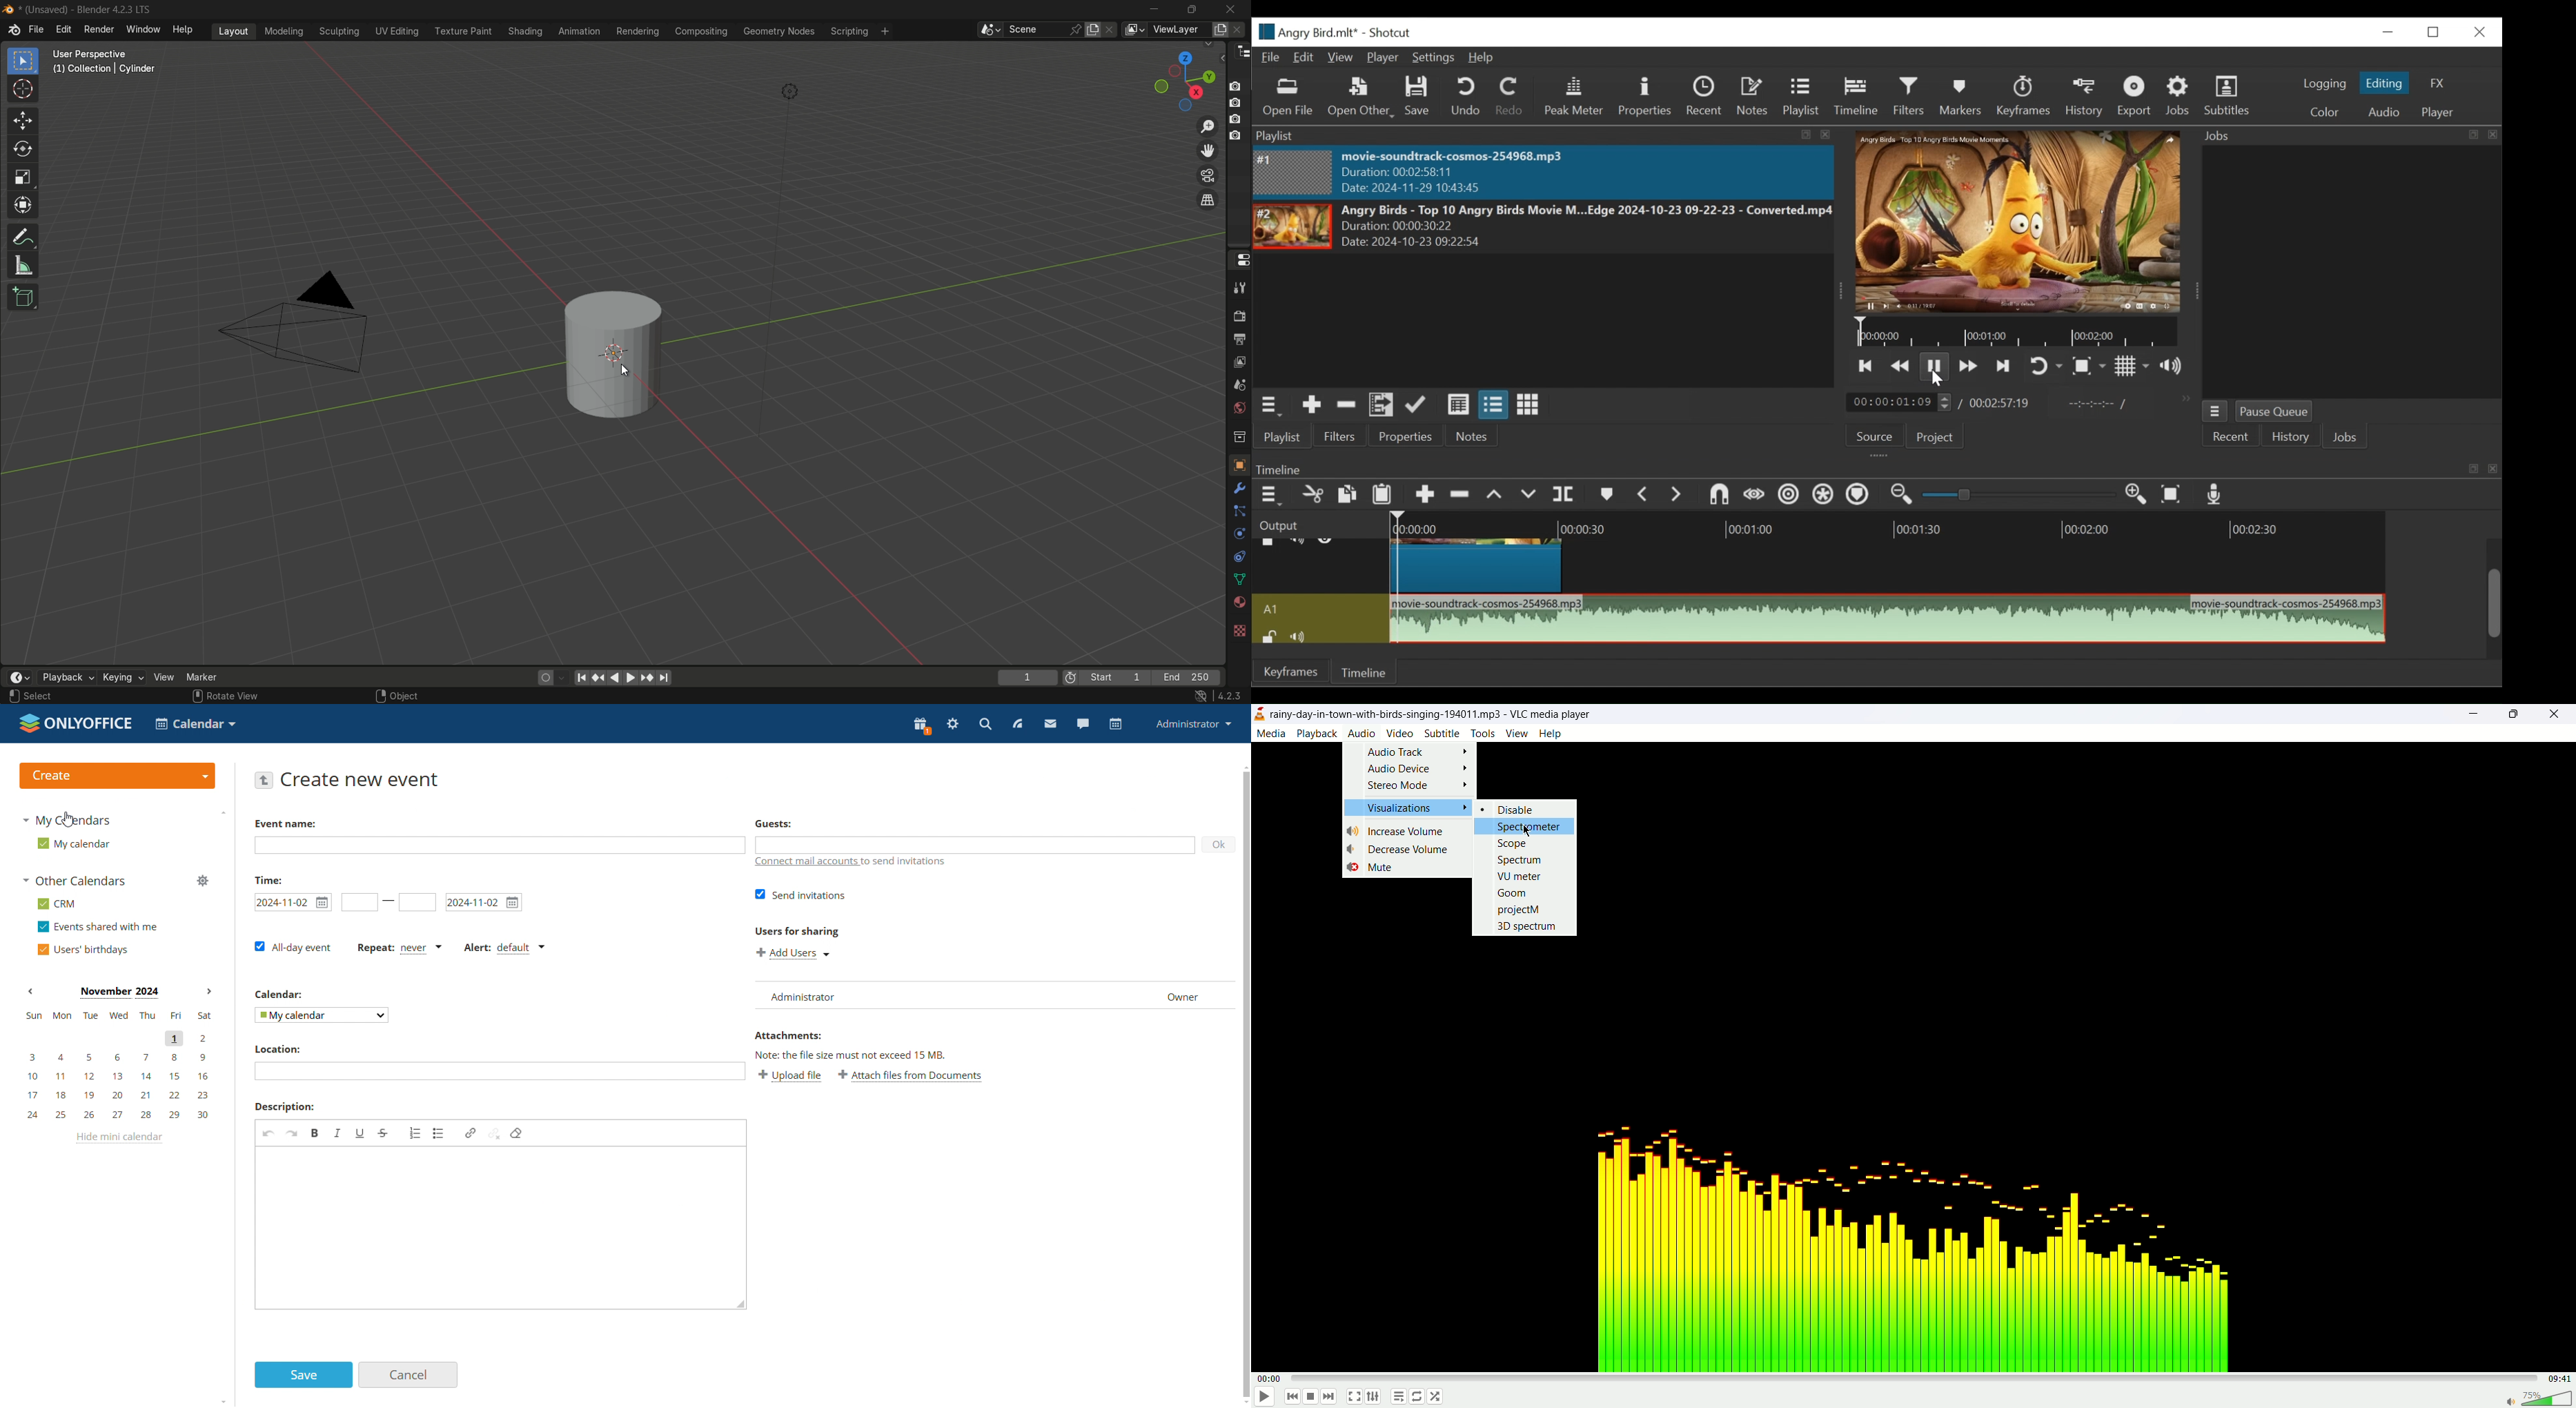 The width and height of the screenshot is (2576, 1428). What do you see at coordinates (495, 1134) in the screenshot?
I see `unlink` at bounding box center [495, 1134].